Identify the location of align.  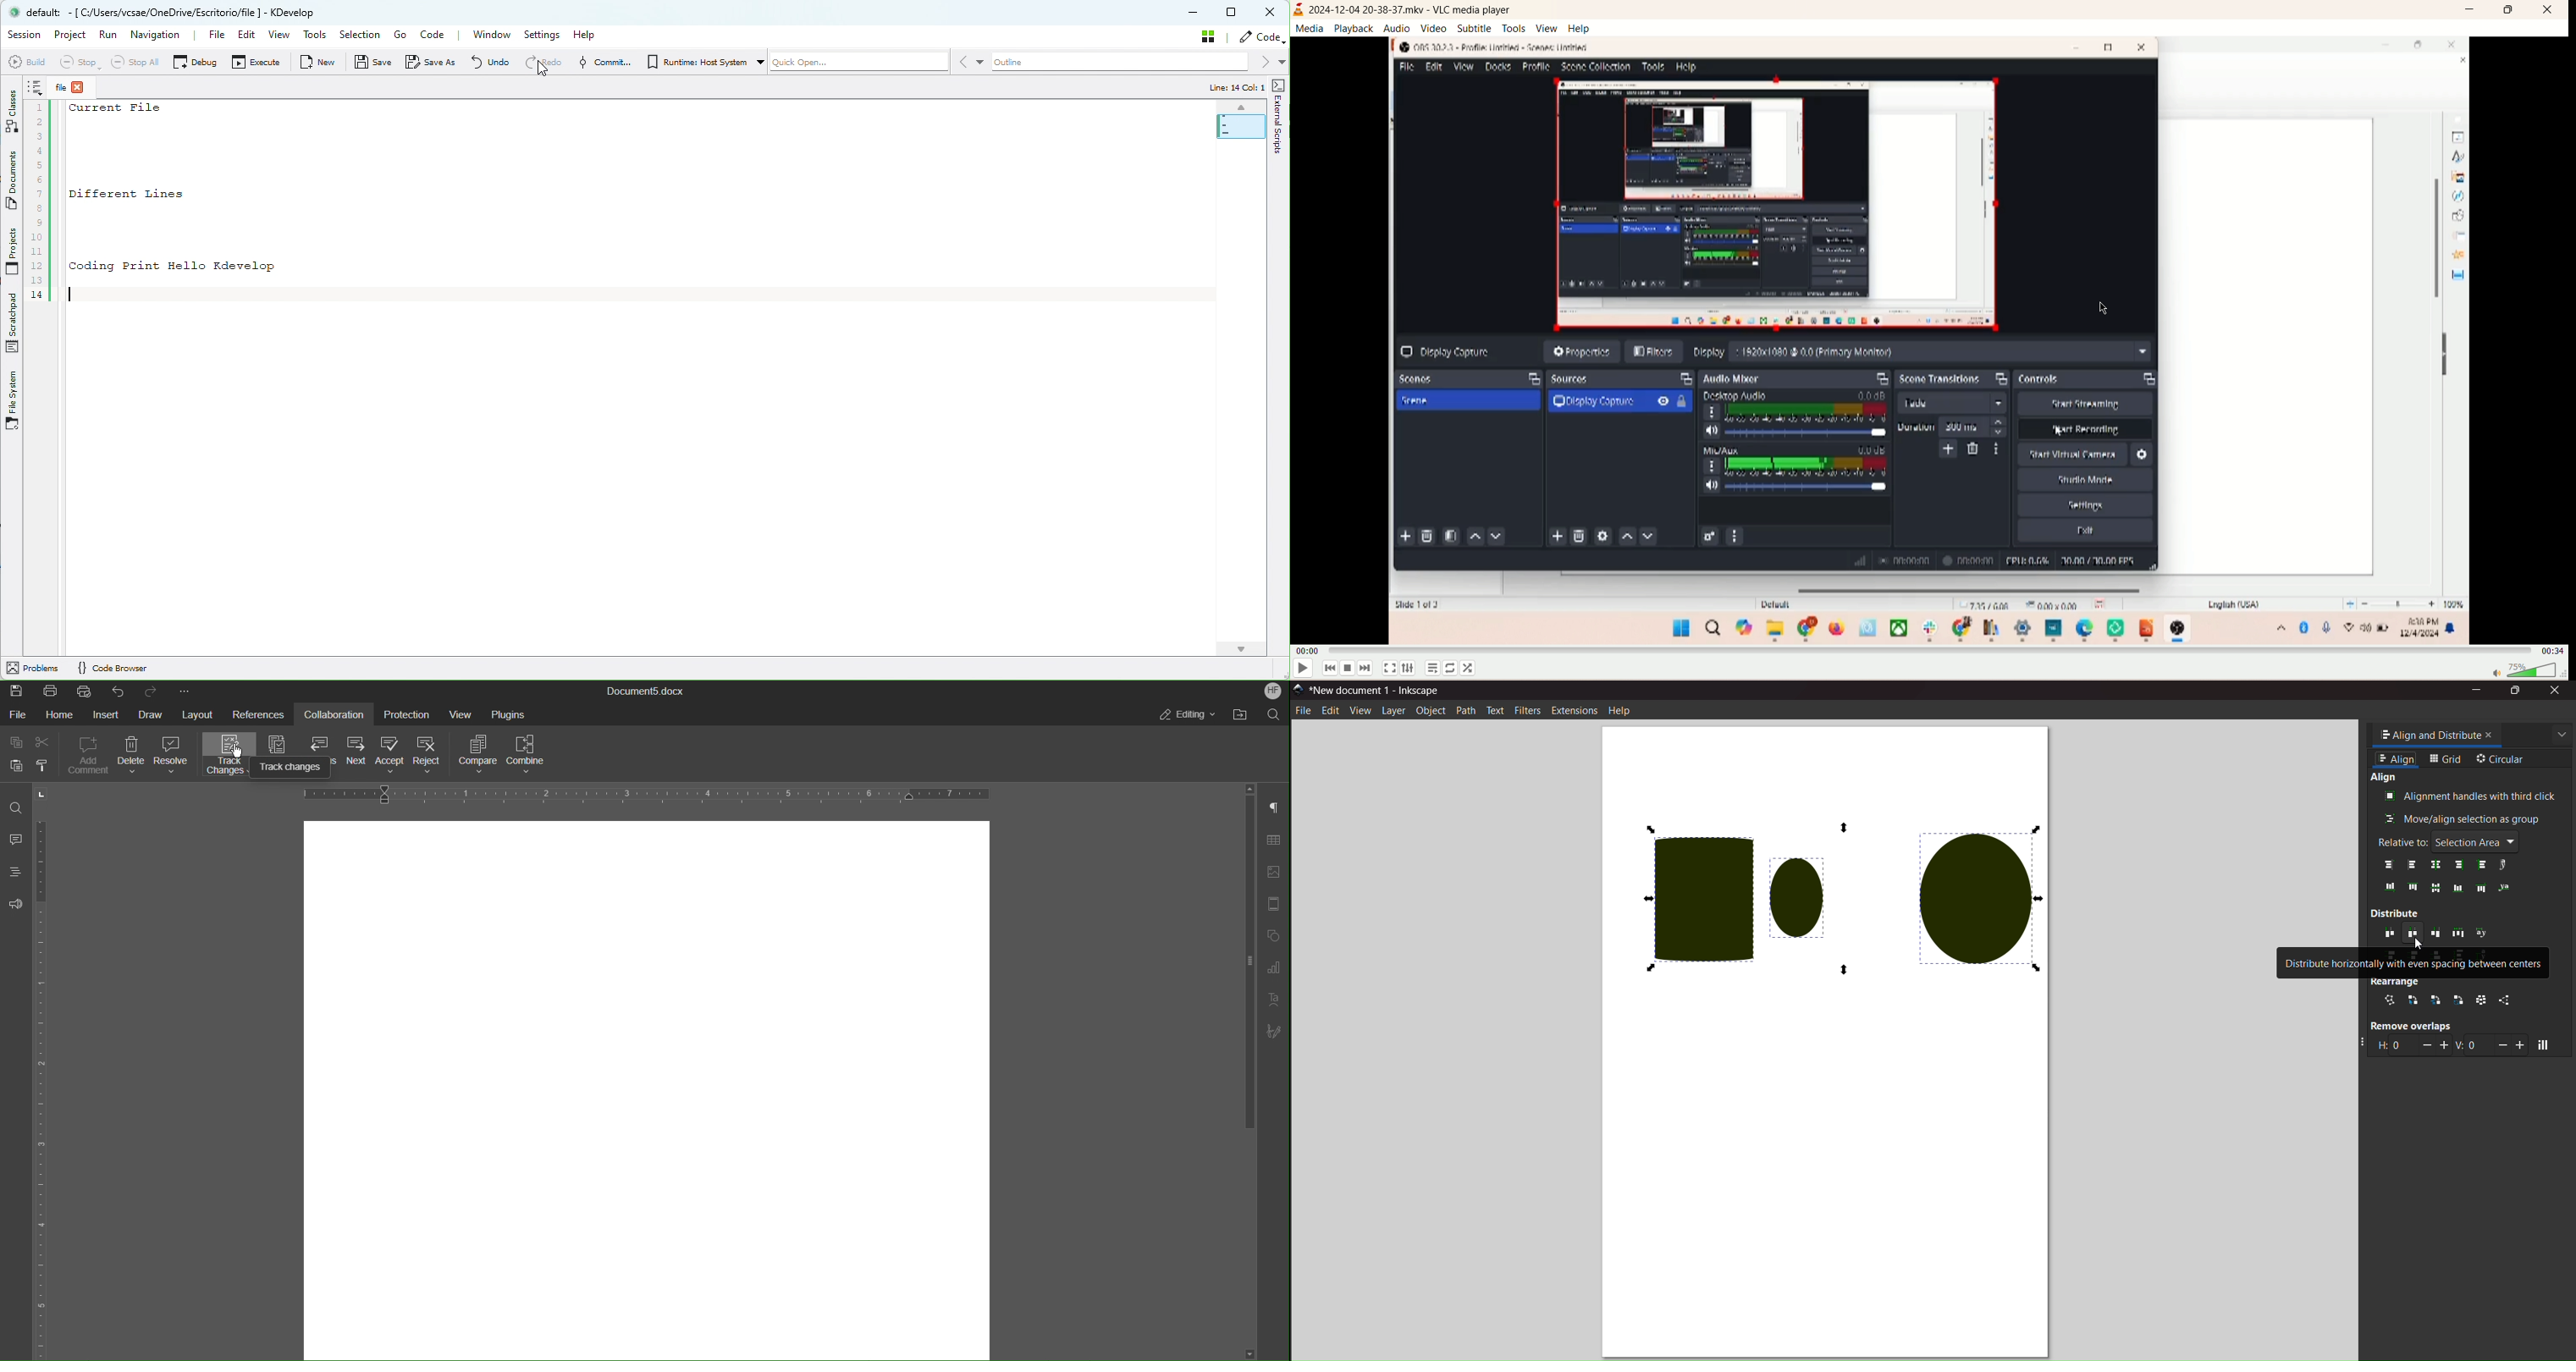
(2397, 760).